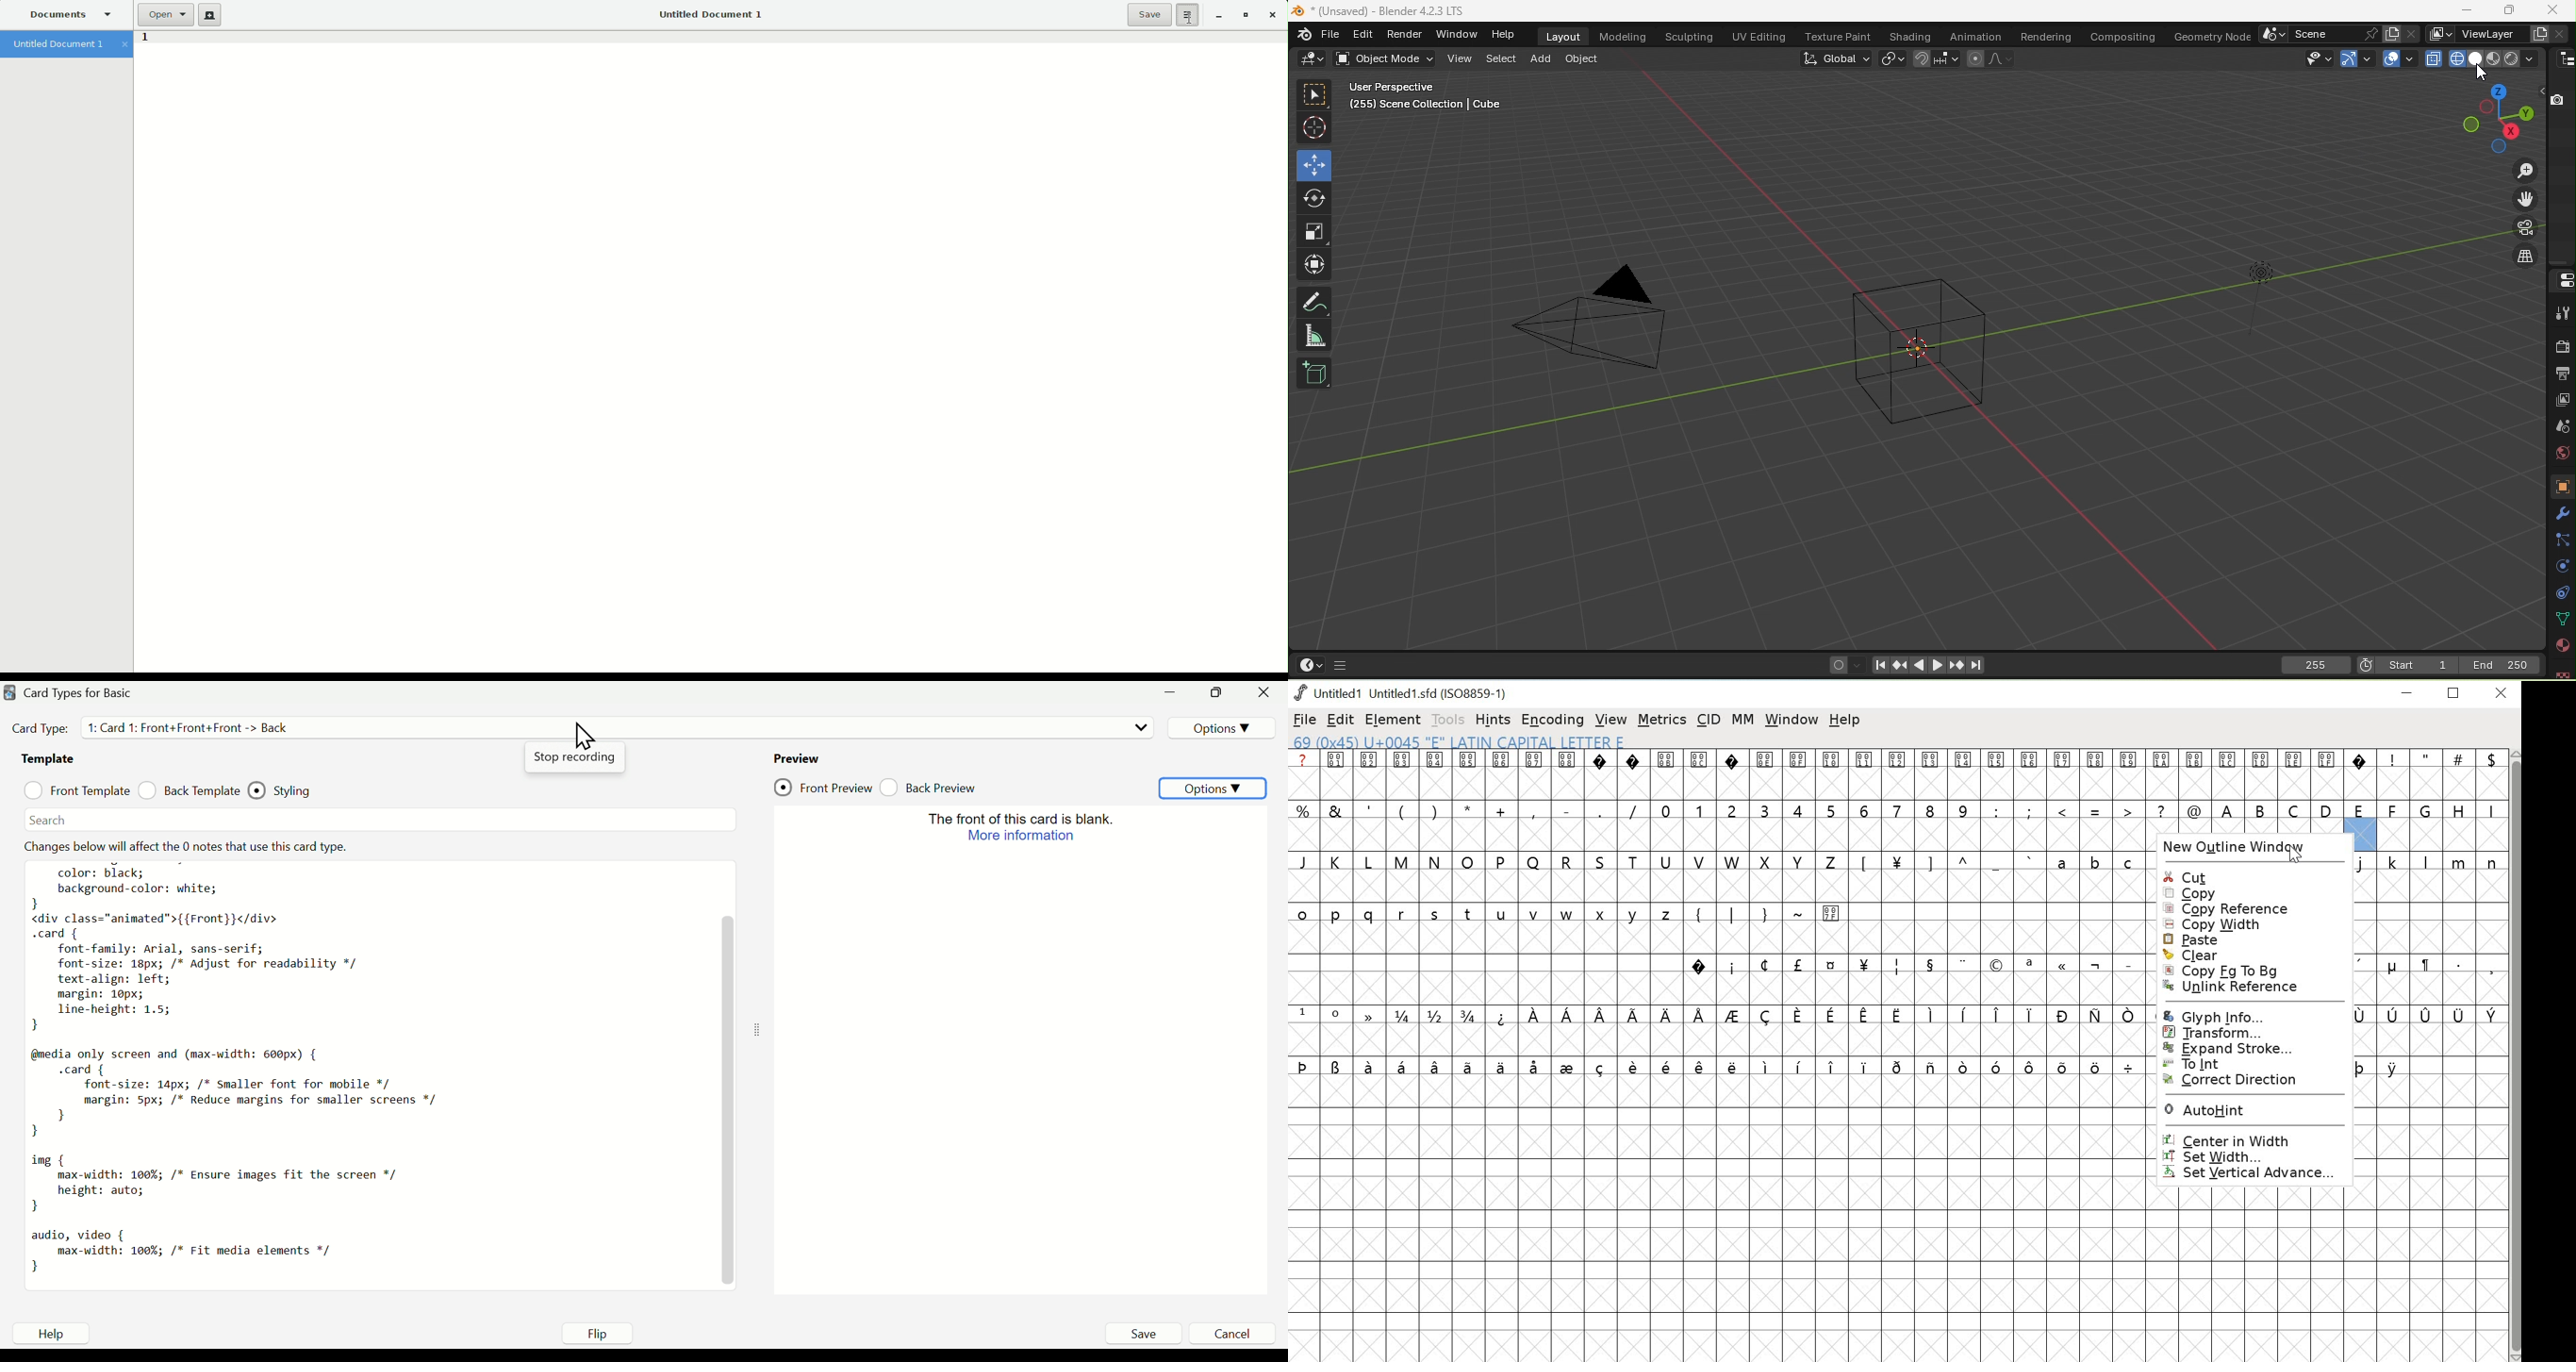 The image size is (2576, 1372). I want to click on Rotate view, so click(2509, 130).